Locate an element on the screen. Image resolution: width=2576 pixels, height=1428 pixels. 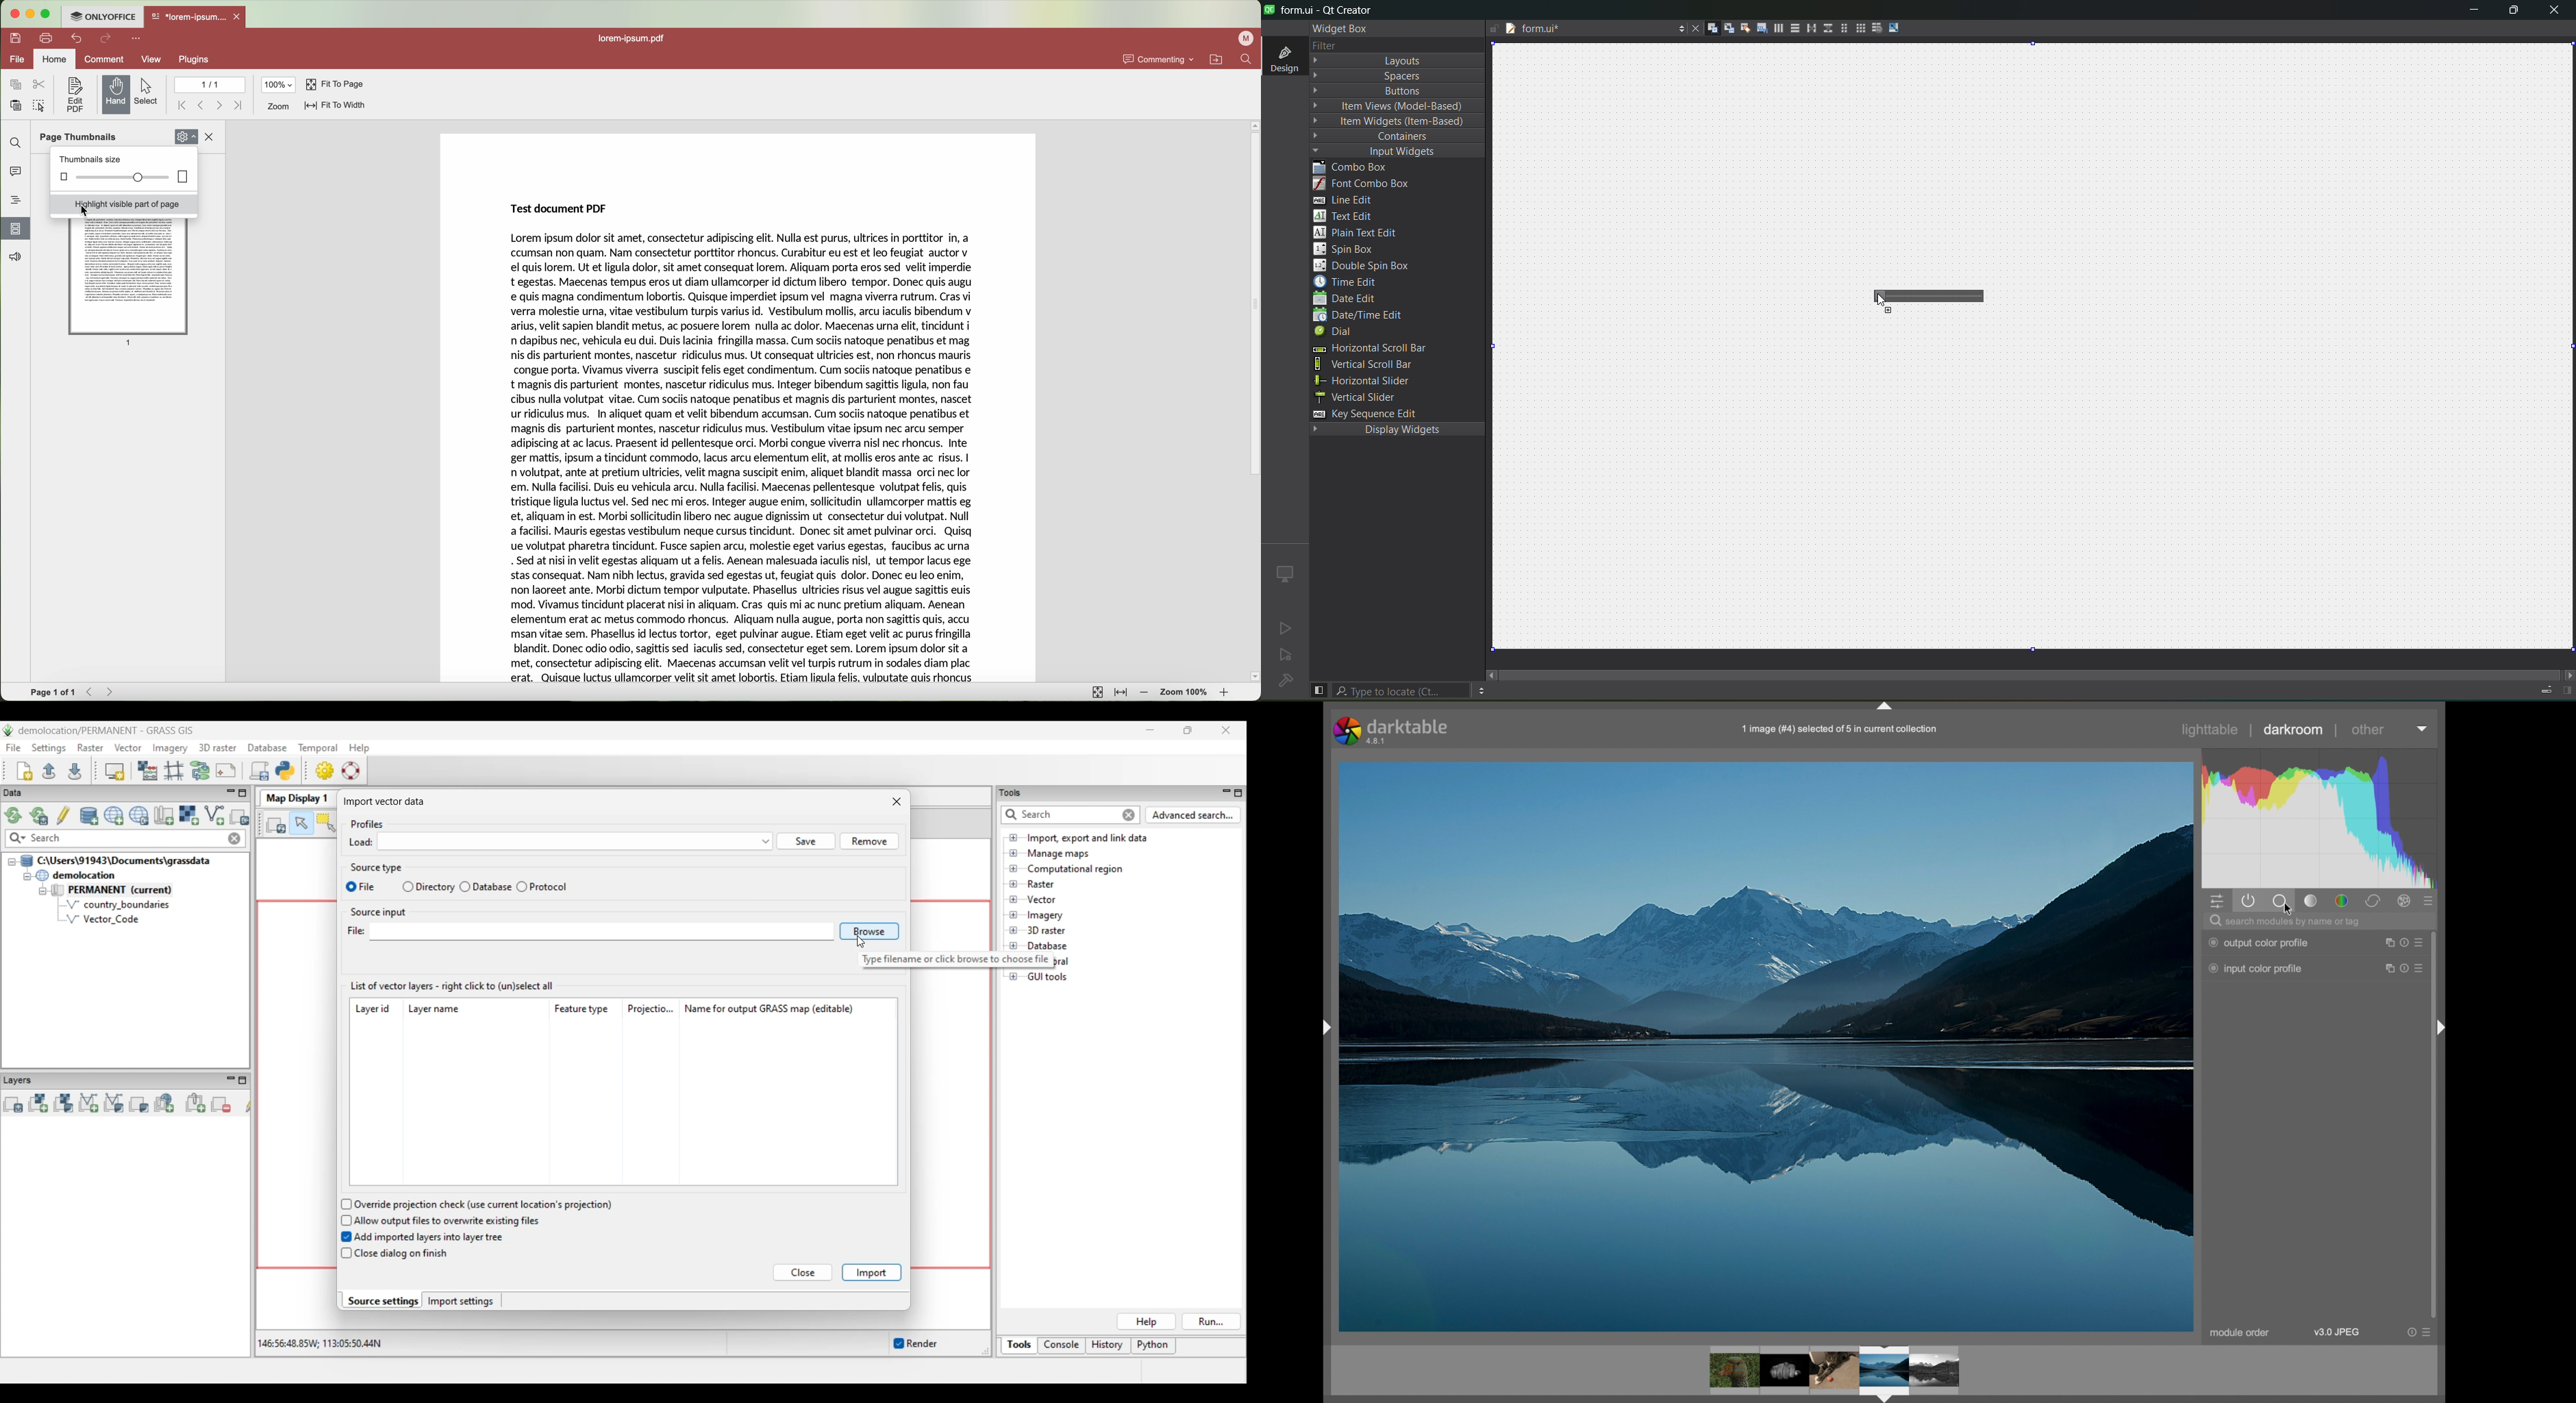
more options is located at coordinates (2421, 1332).